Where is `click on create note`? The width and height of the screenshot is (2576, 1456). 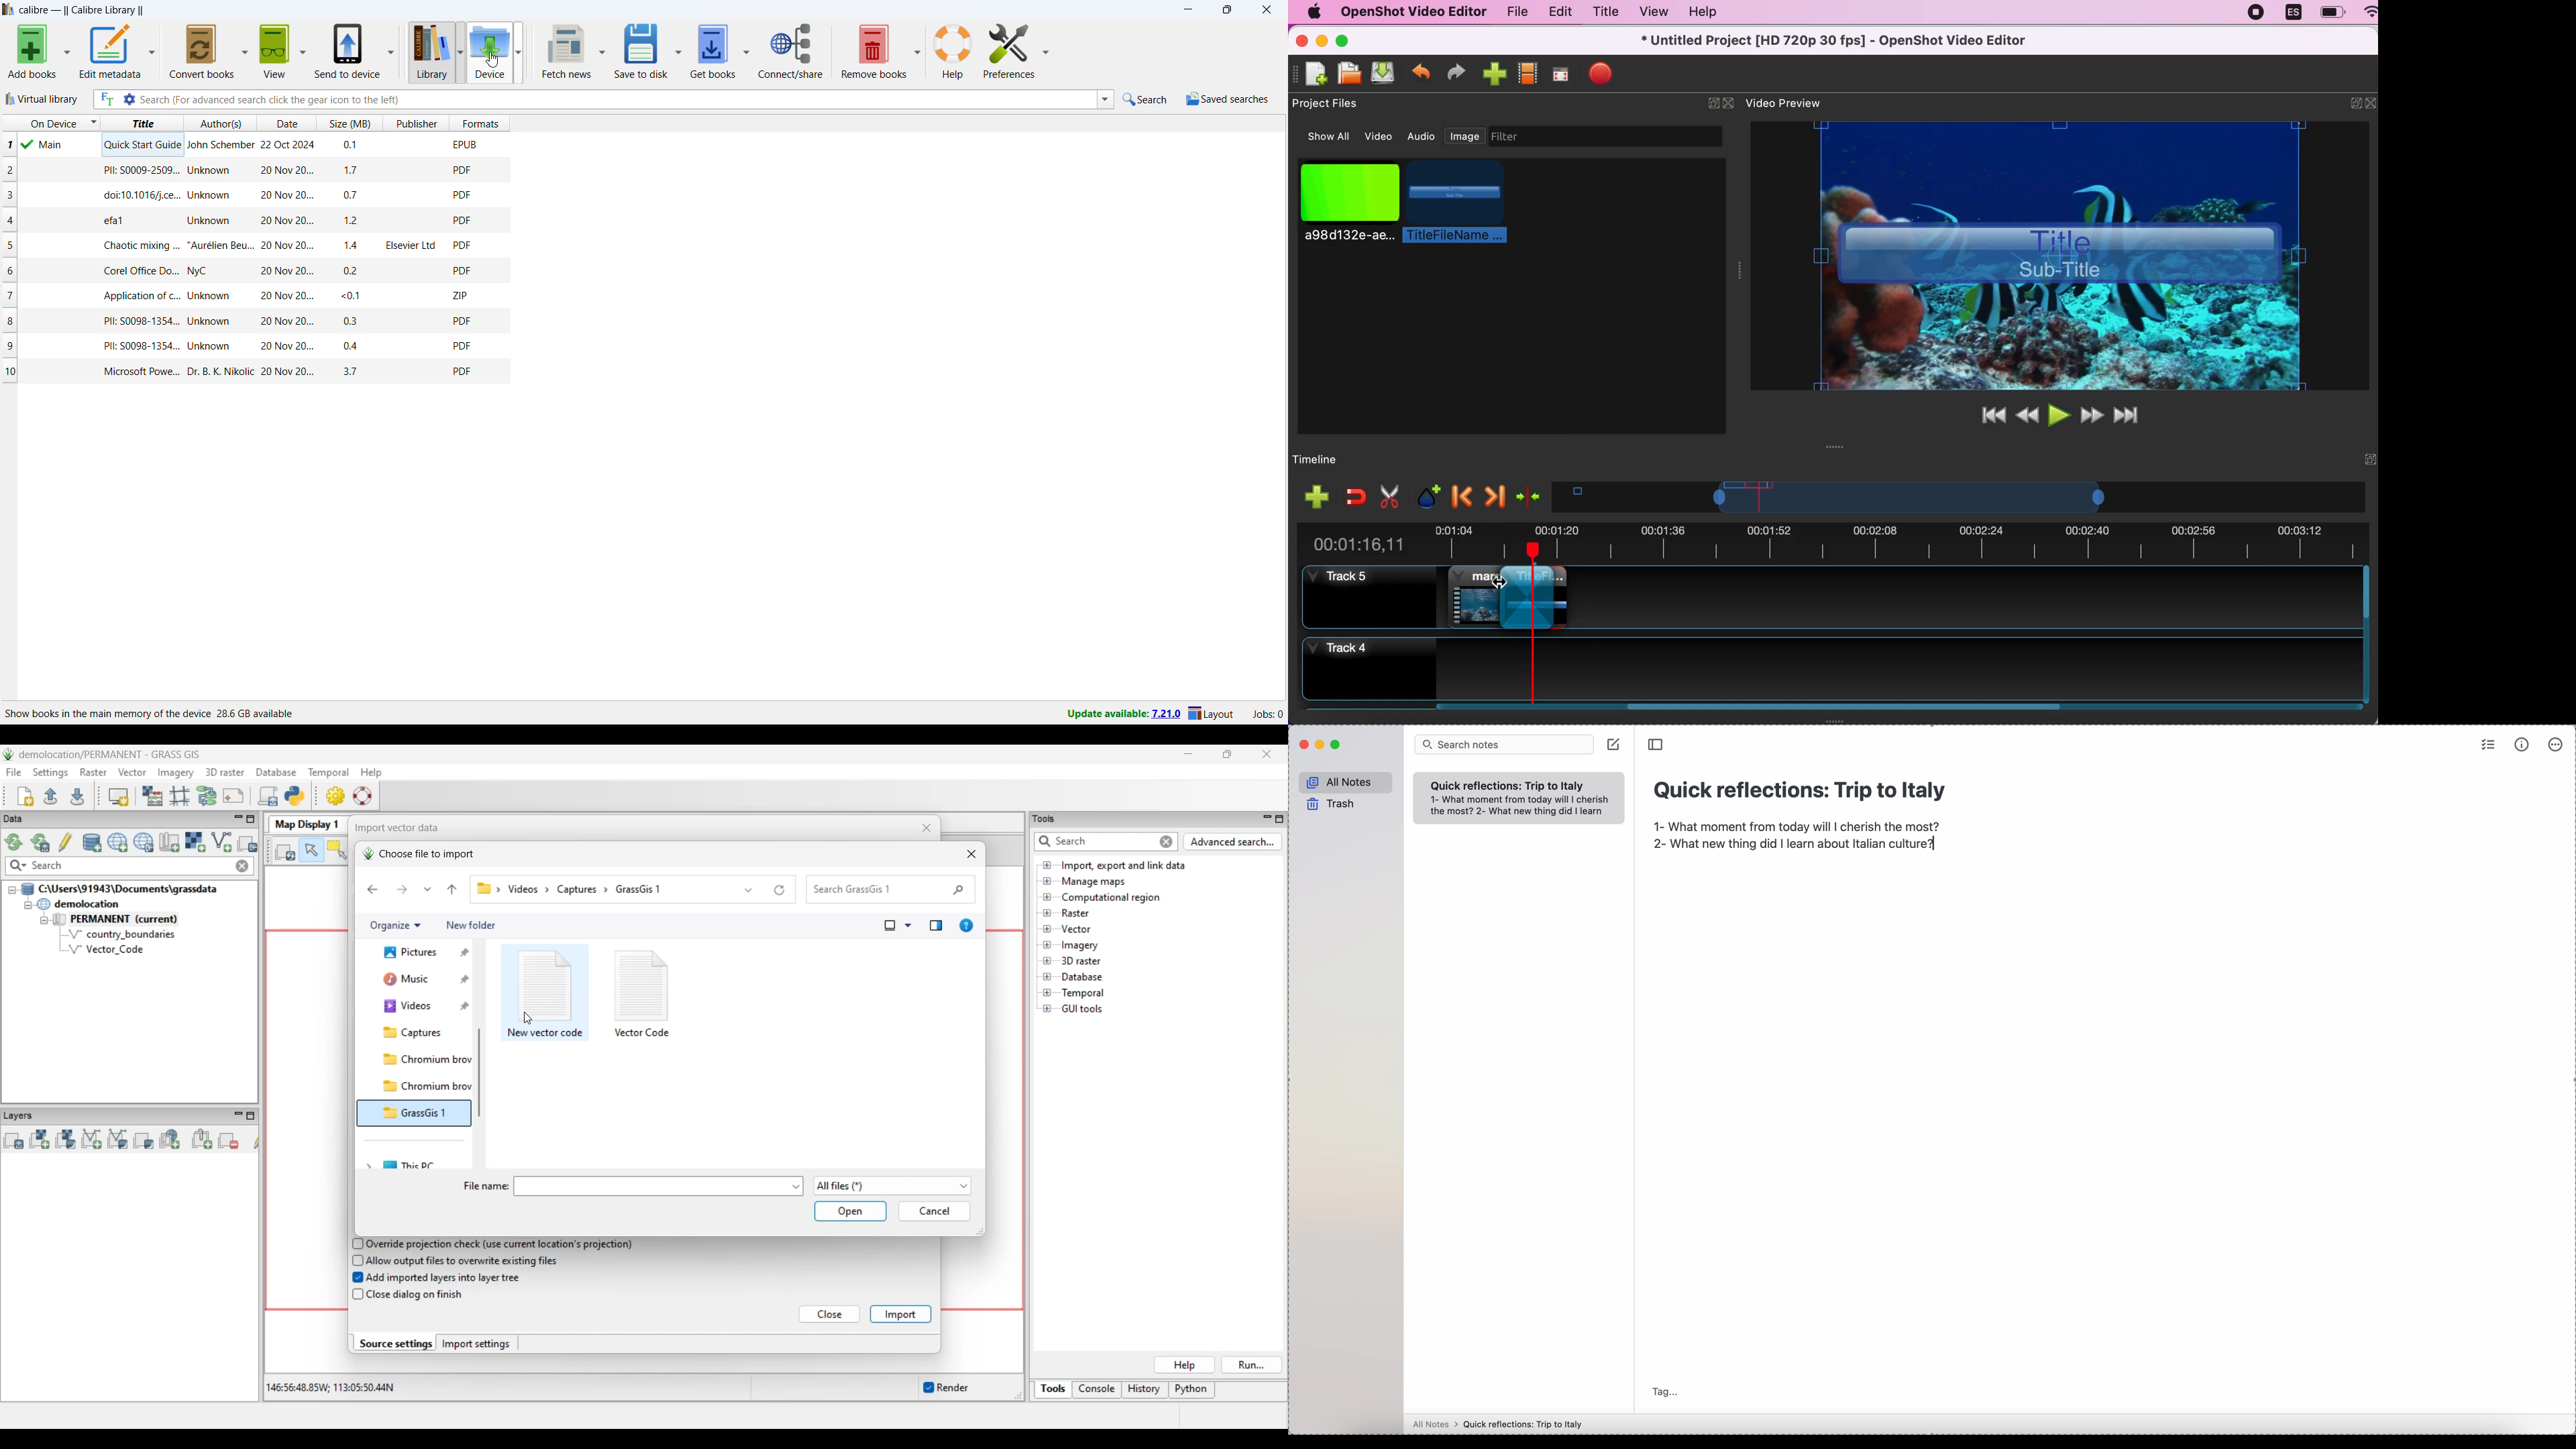
click on create note is located at coordinates (1615, 745).